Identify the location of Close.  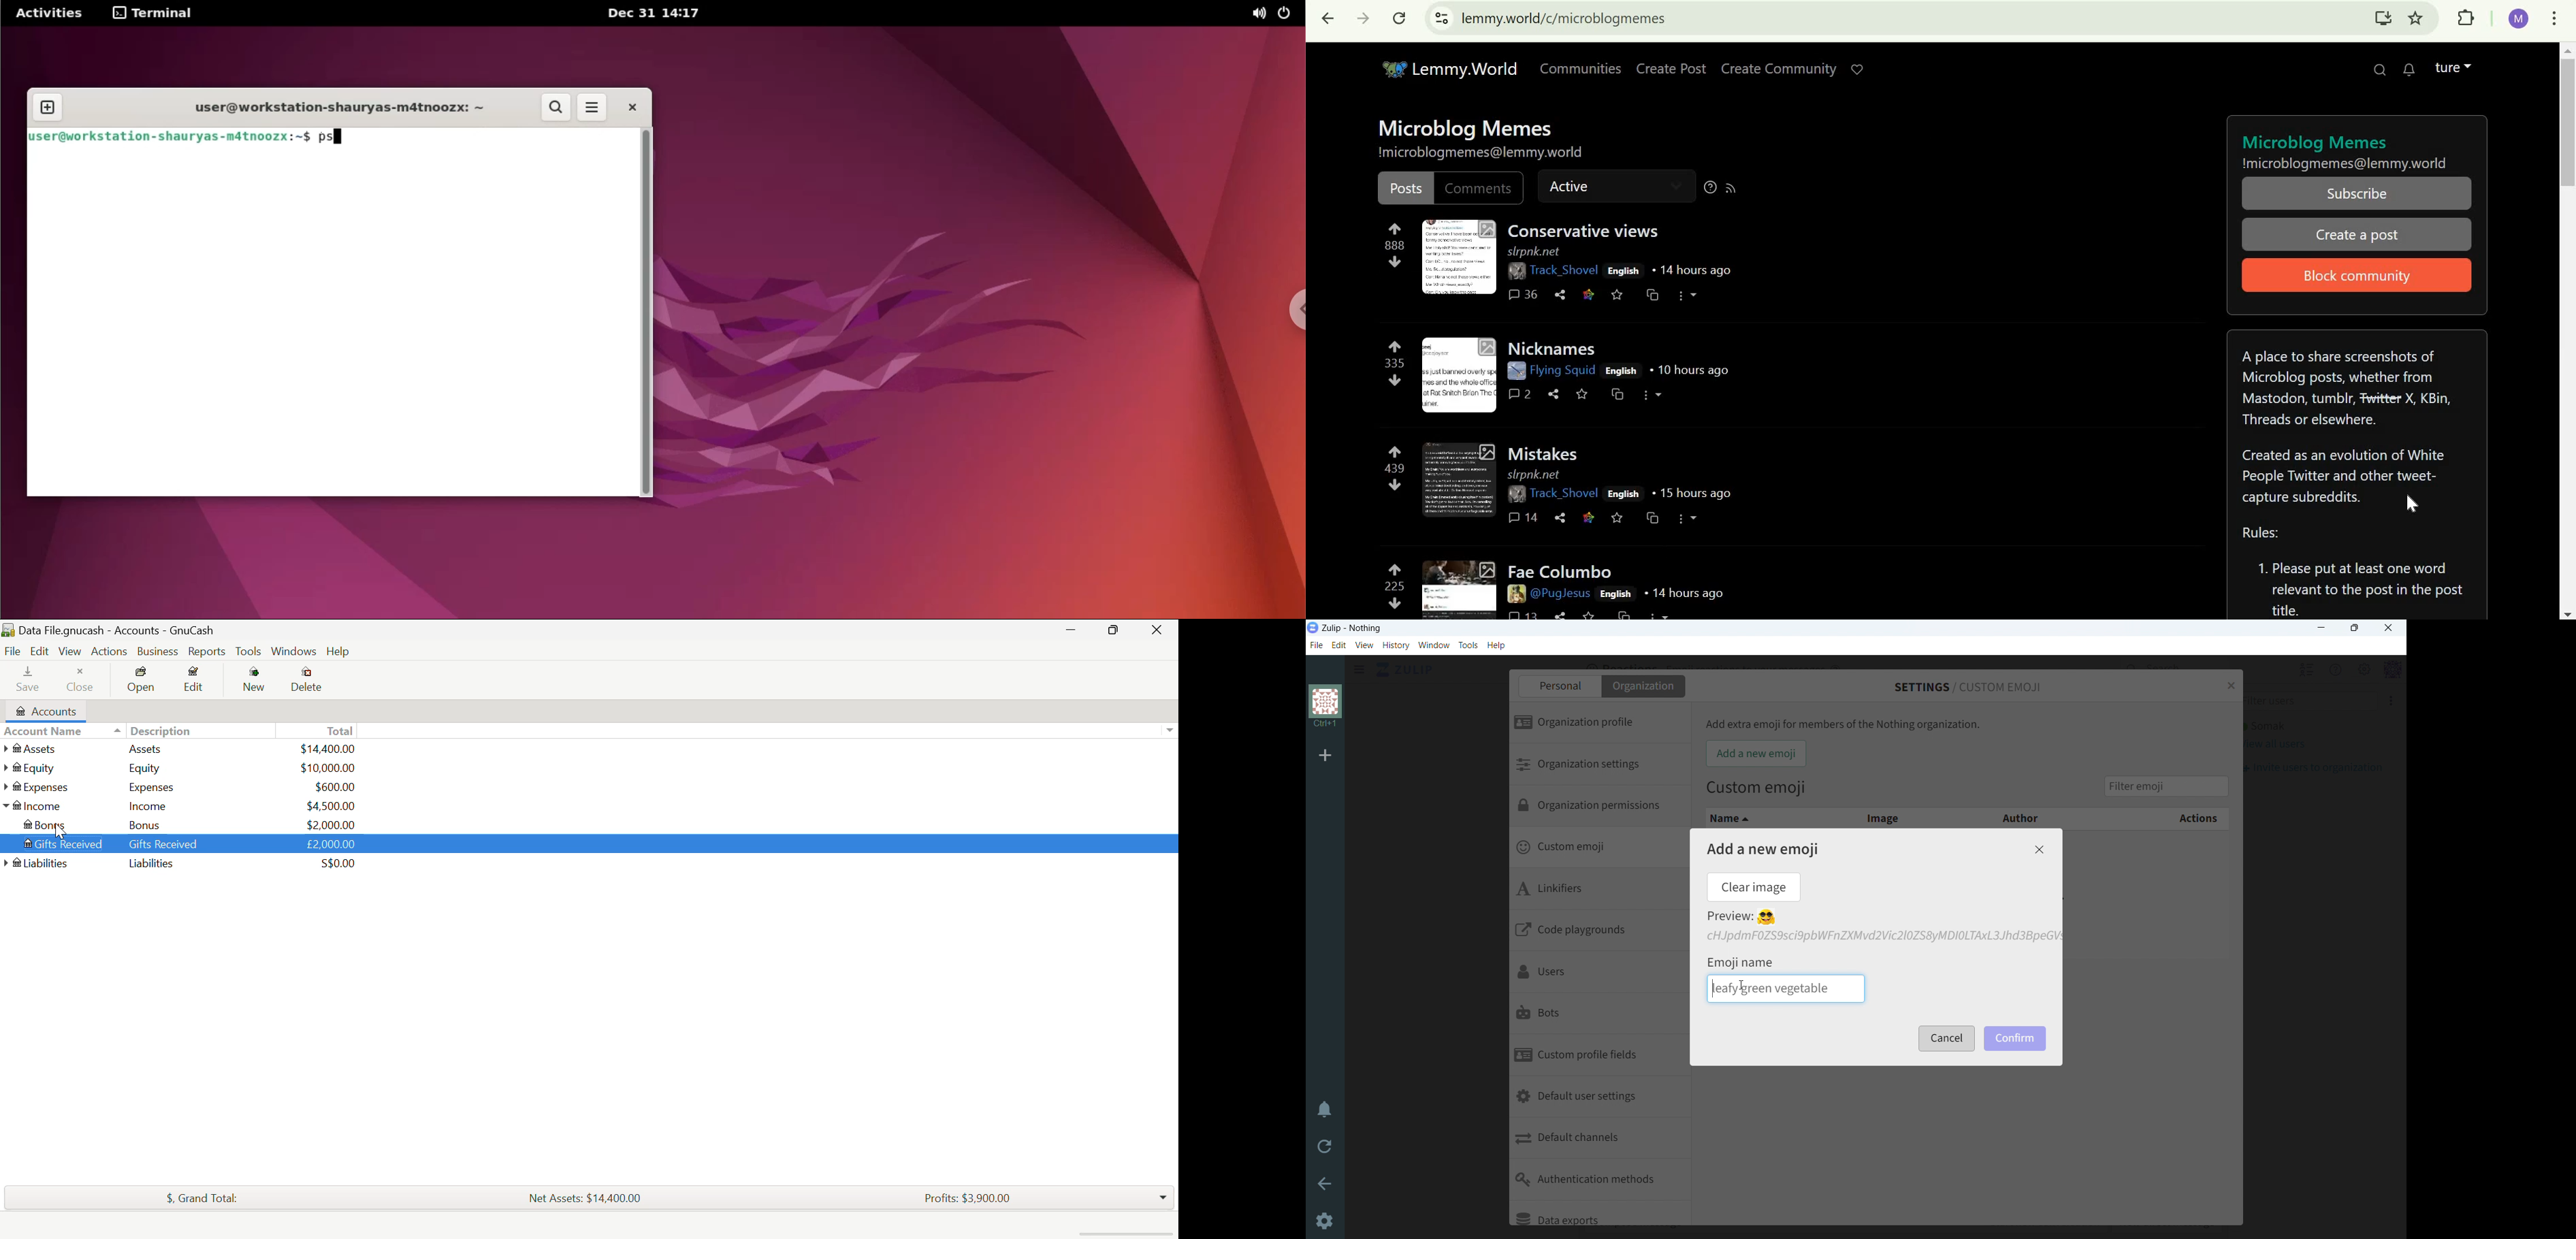
(83, 677).